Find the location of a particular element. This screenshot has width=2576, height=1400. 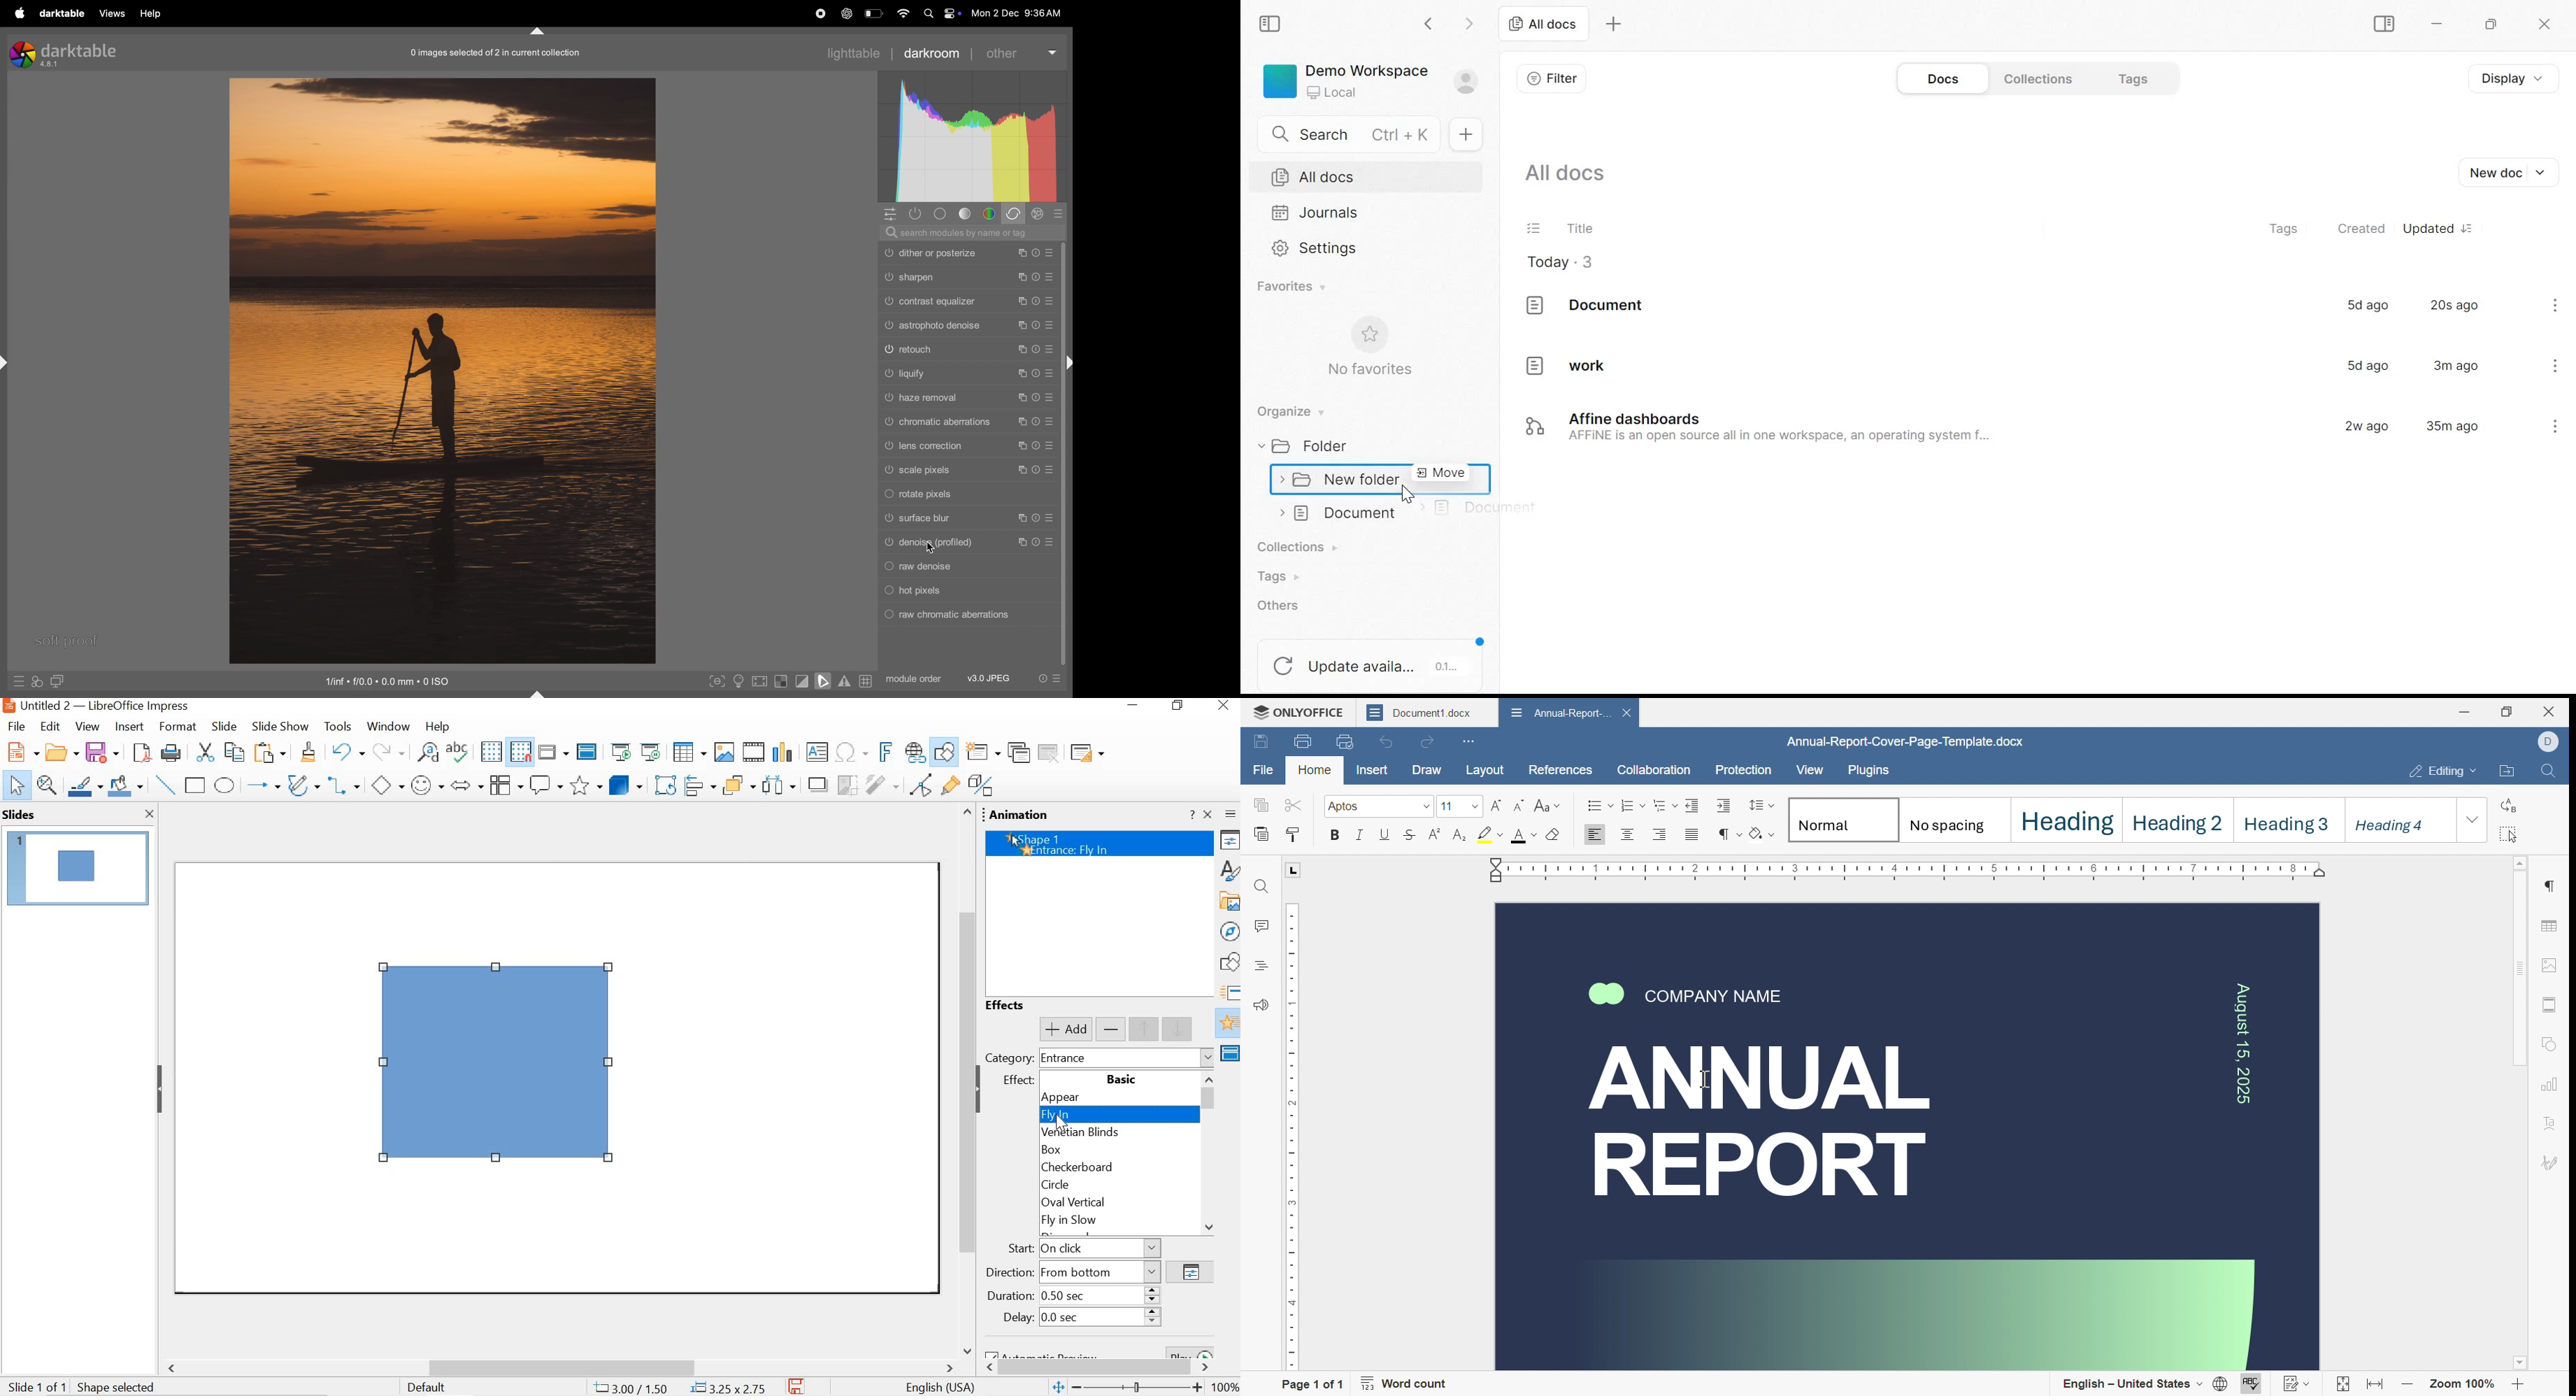

fill color is located at coordinates (125, 784).